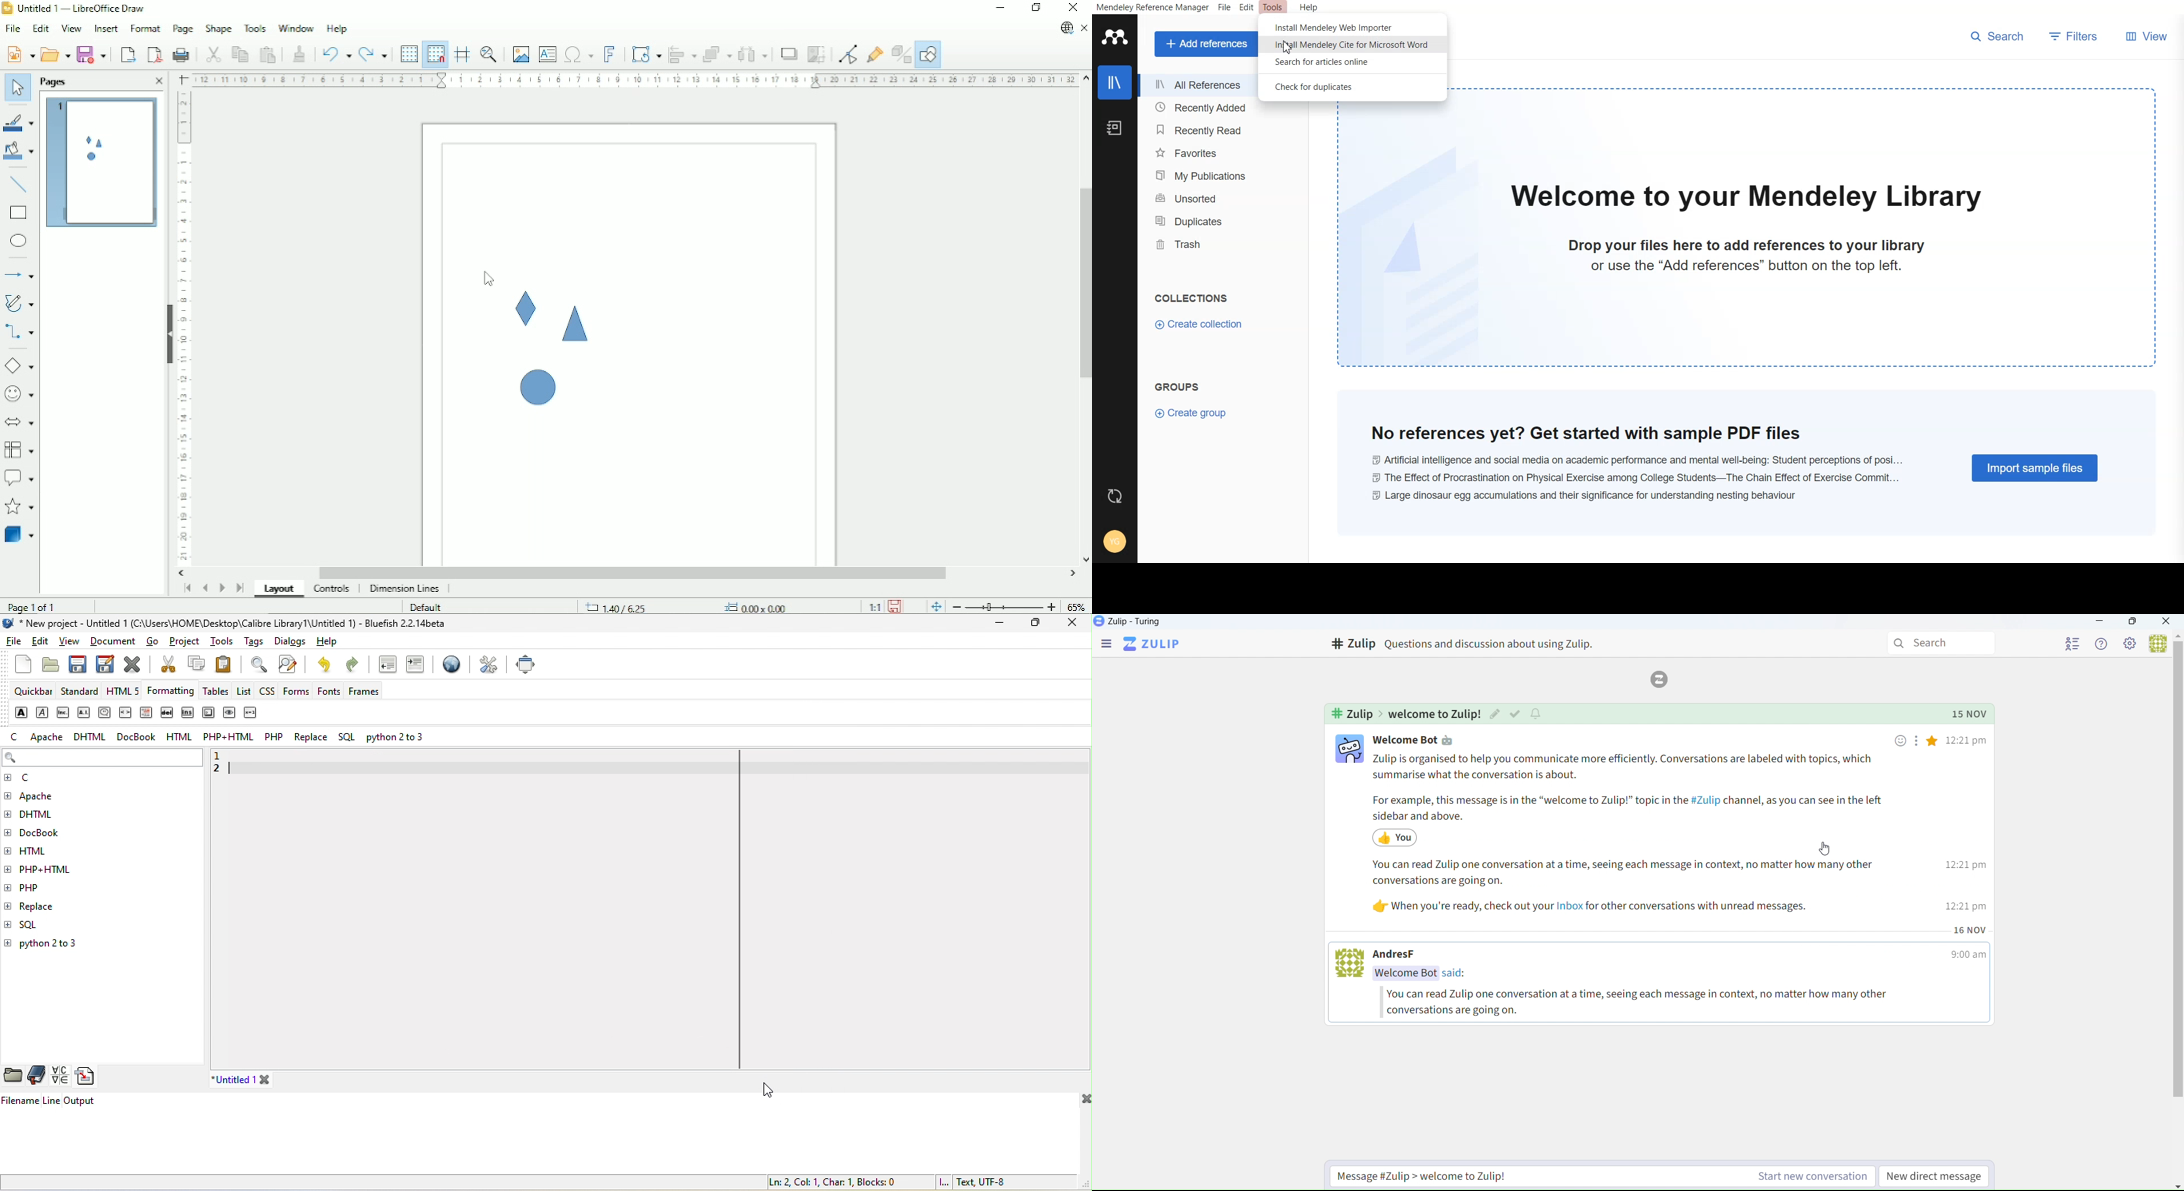 The height and width of the screenshot is (1204, 2184). What do you see at coordinates (1901, 741) in the screenshot?
I see `emoji` at bounding box center [1901, 741].